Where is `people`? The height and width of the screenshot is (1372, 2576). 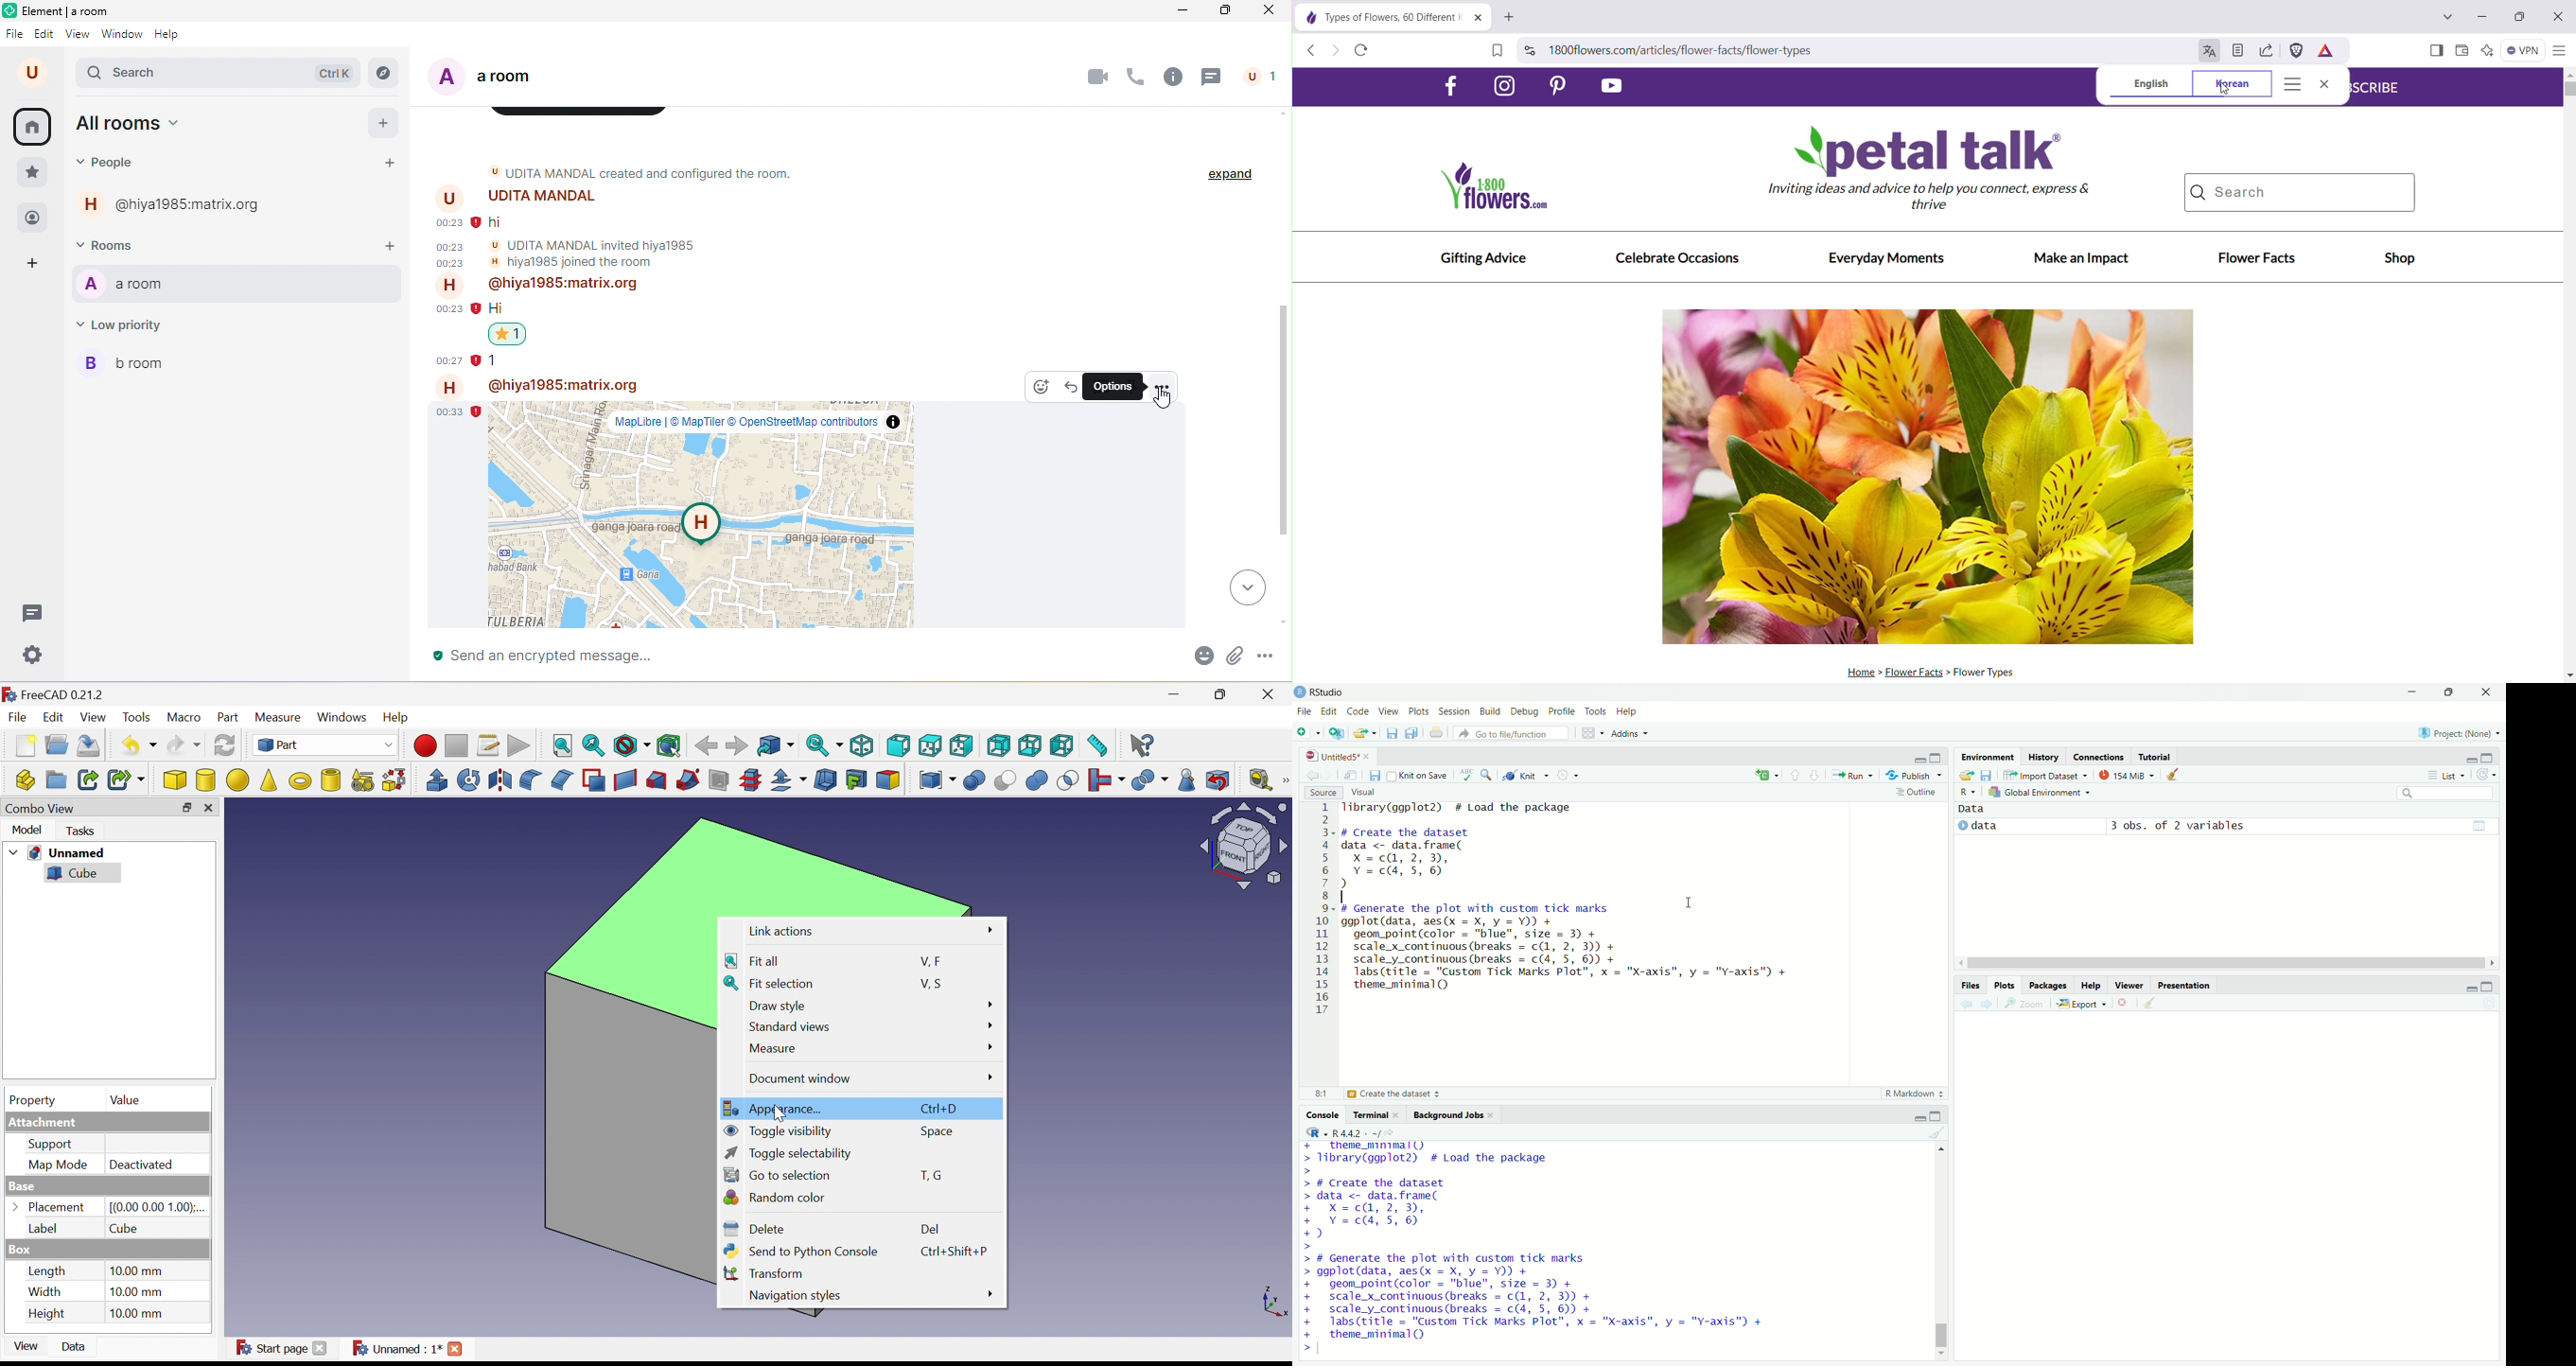
people is located at coordinates (33, 219).